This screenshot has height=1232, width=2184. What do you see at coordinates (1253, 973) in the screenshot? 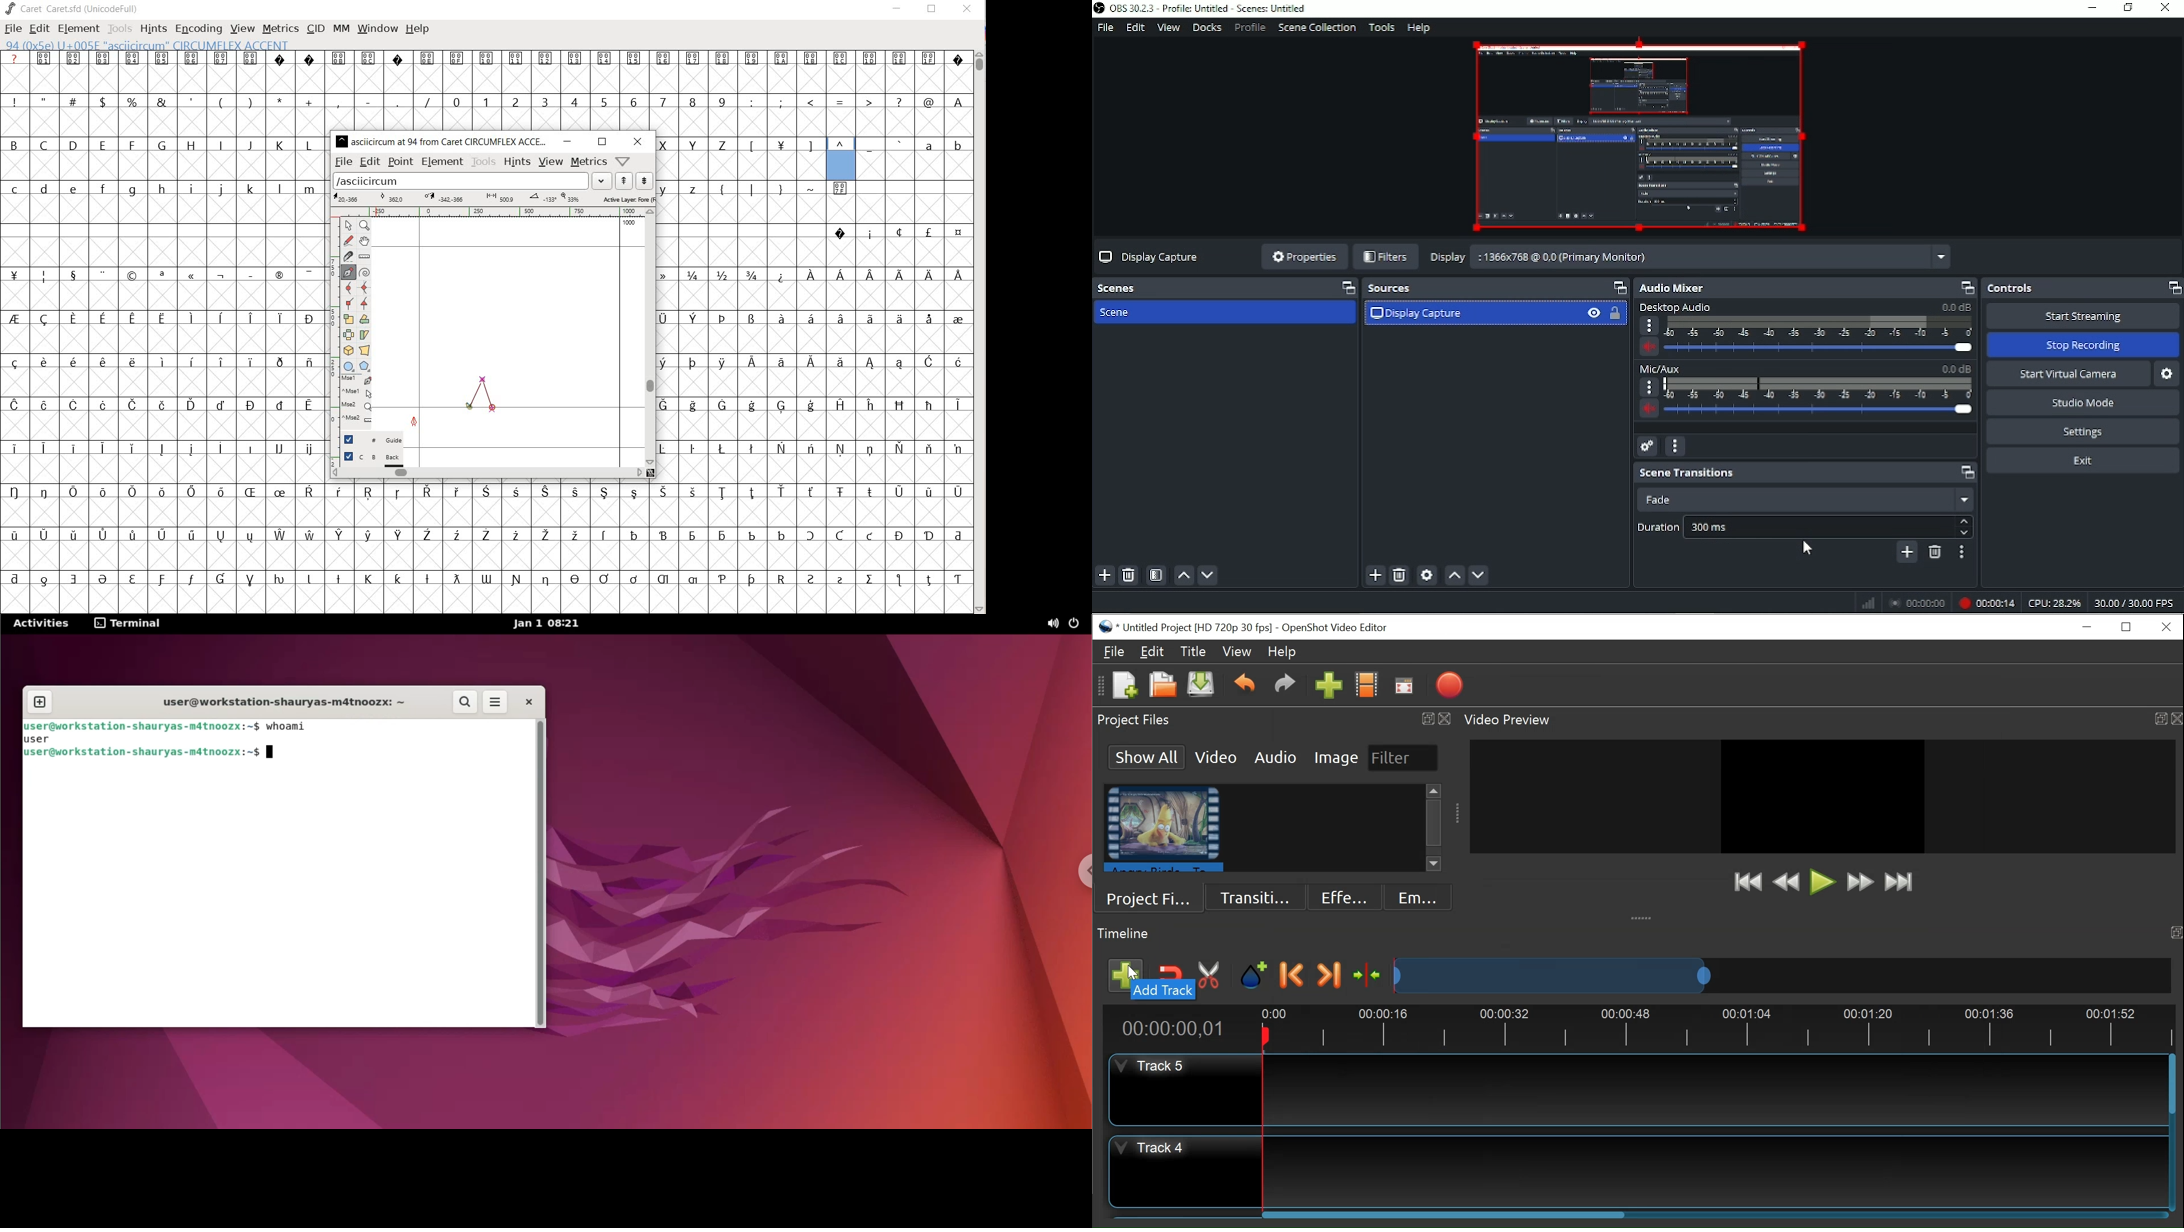
I see `Add a marker` at bounding box center [1253, 973].